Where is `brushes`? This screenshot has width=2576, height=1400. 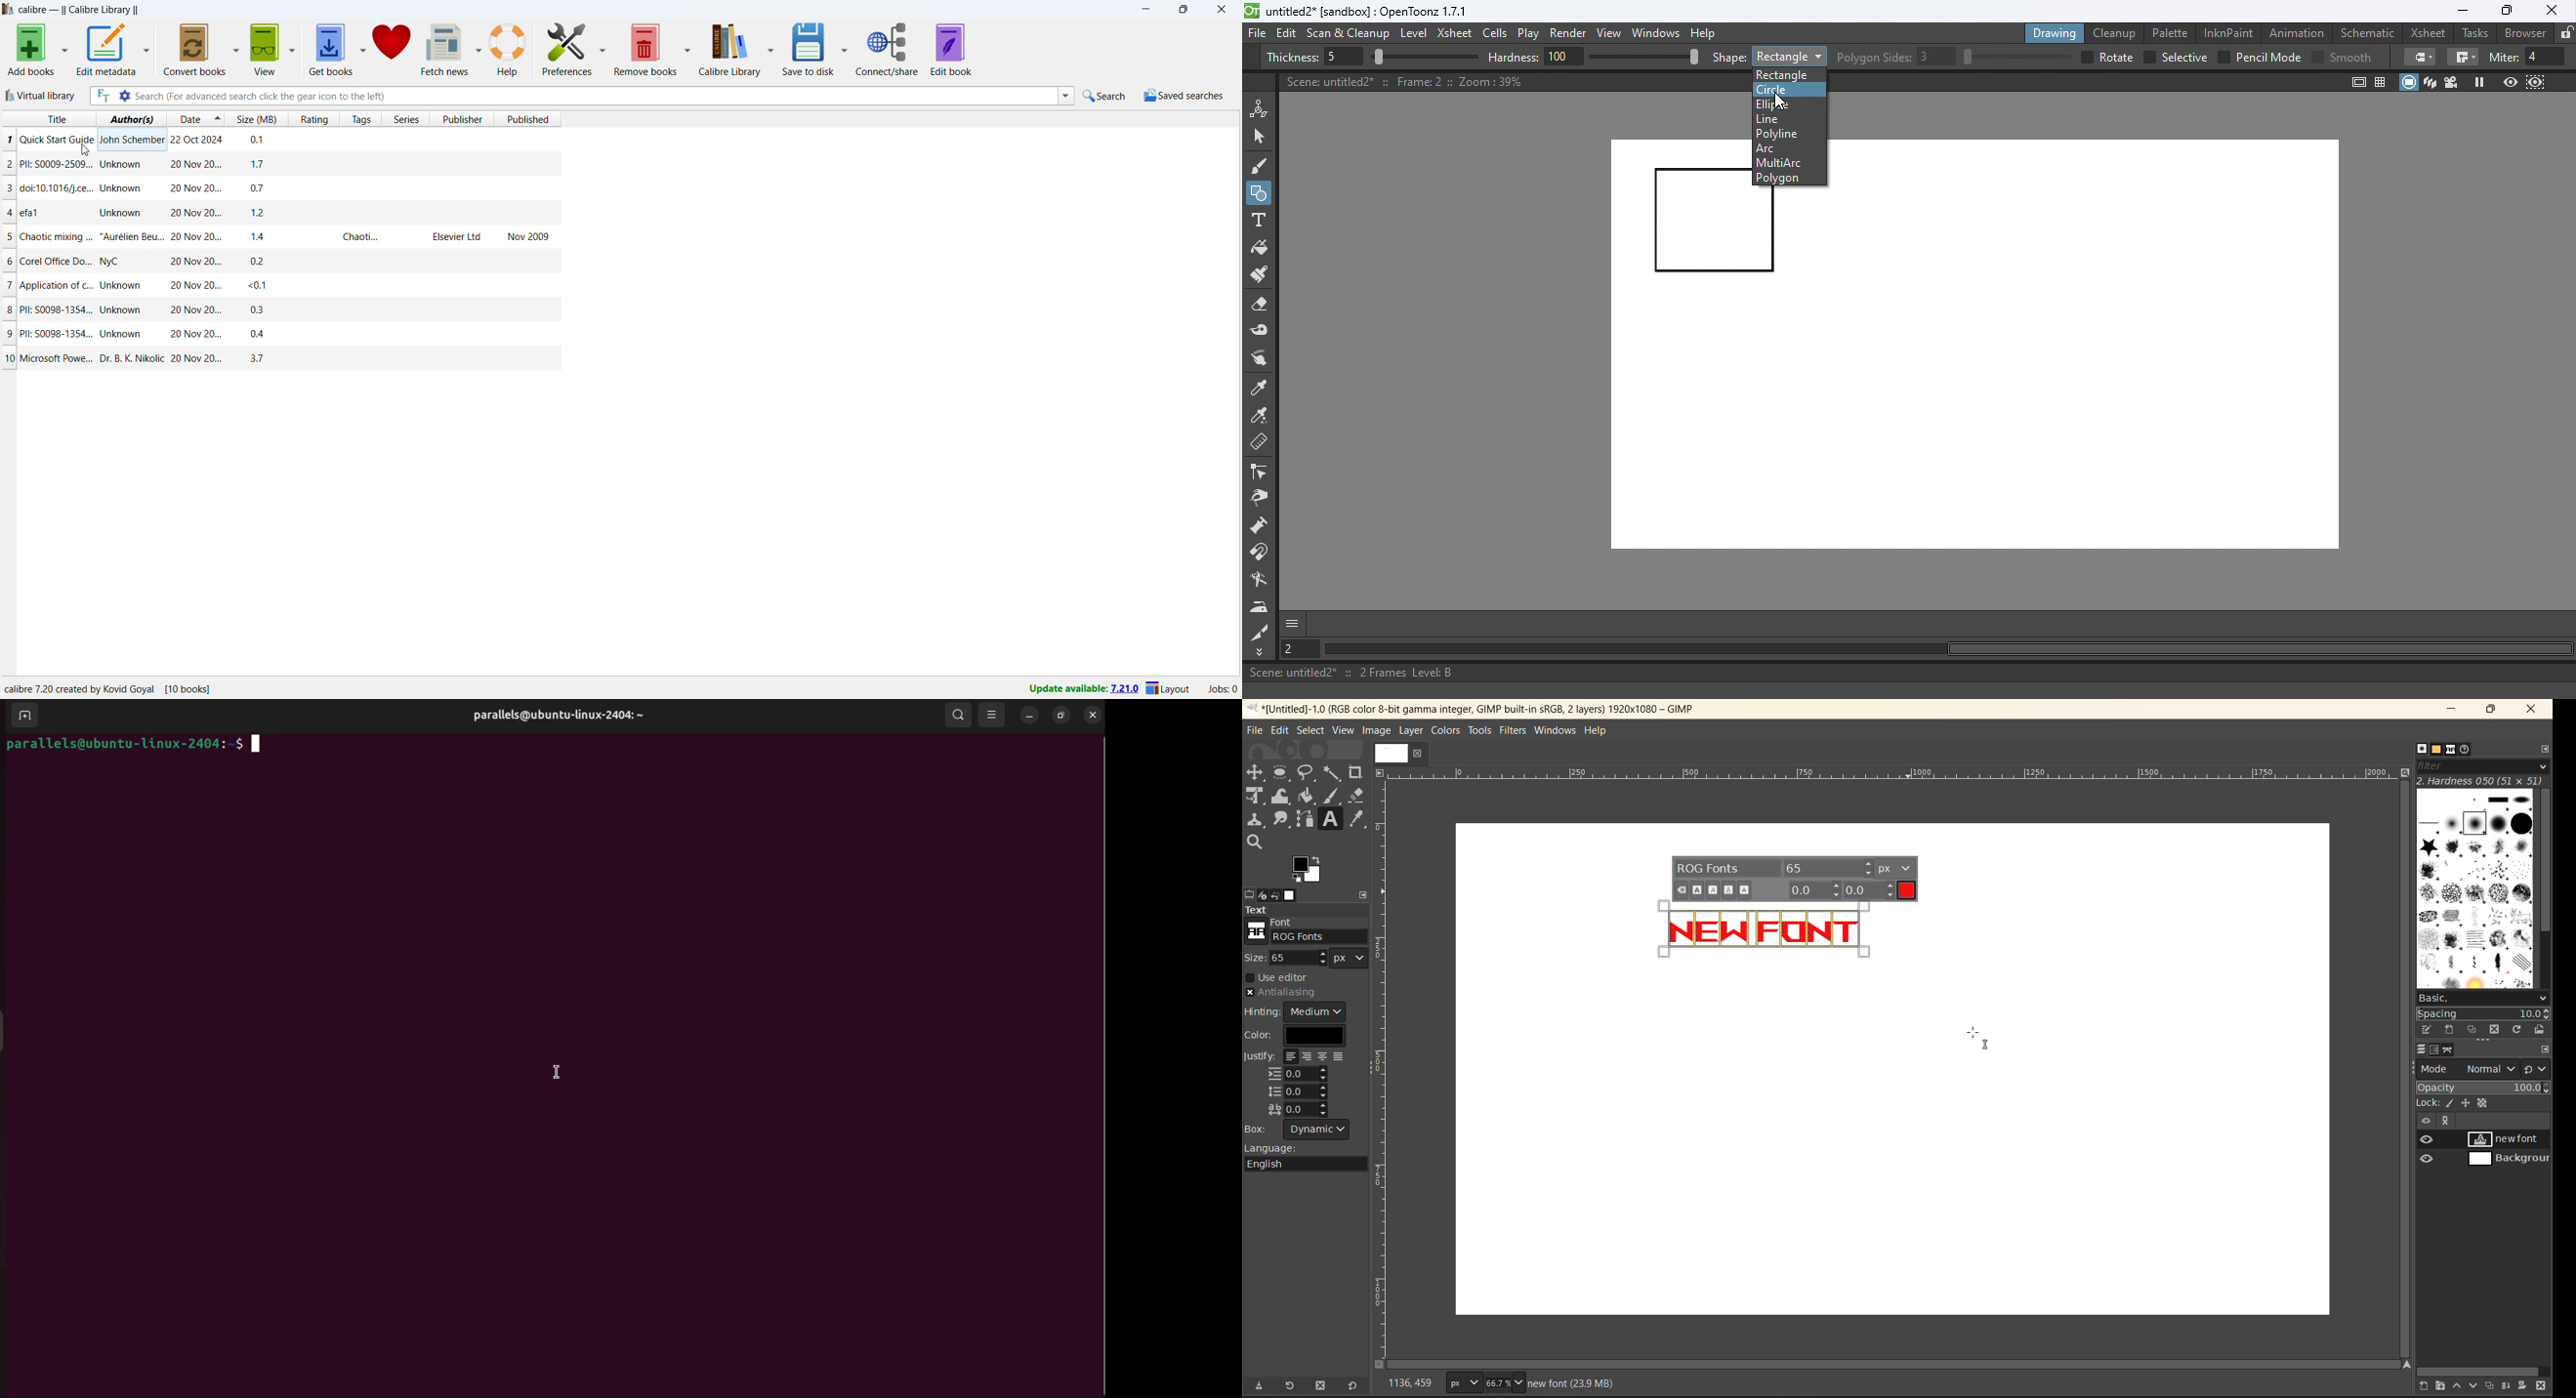 brushes is located at coordinates (2476, 891).